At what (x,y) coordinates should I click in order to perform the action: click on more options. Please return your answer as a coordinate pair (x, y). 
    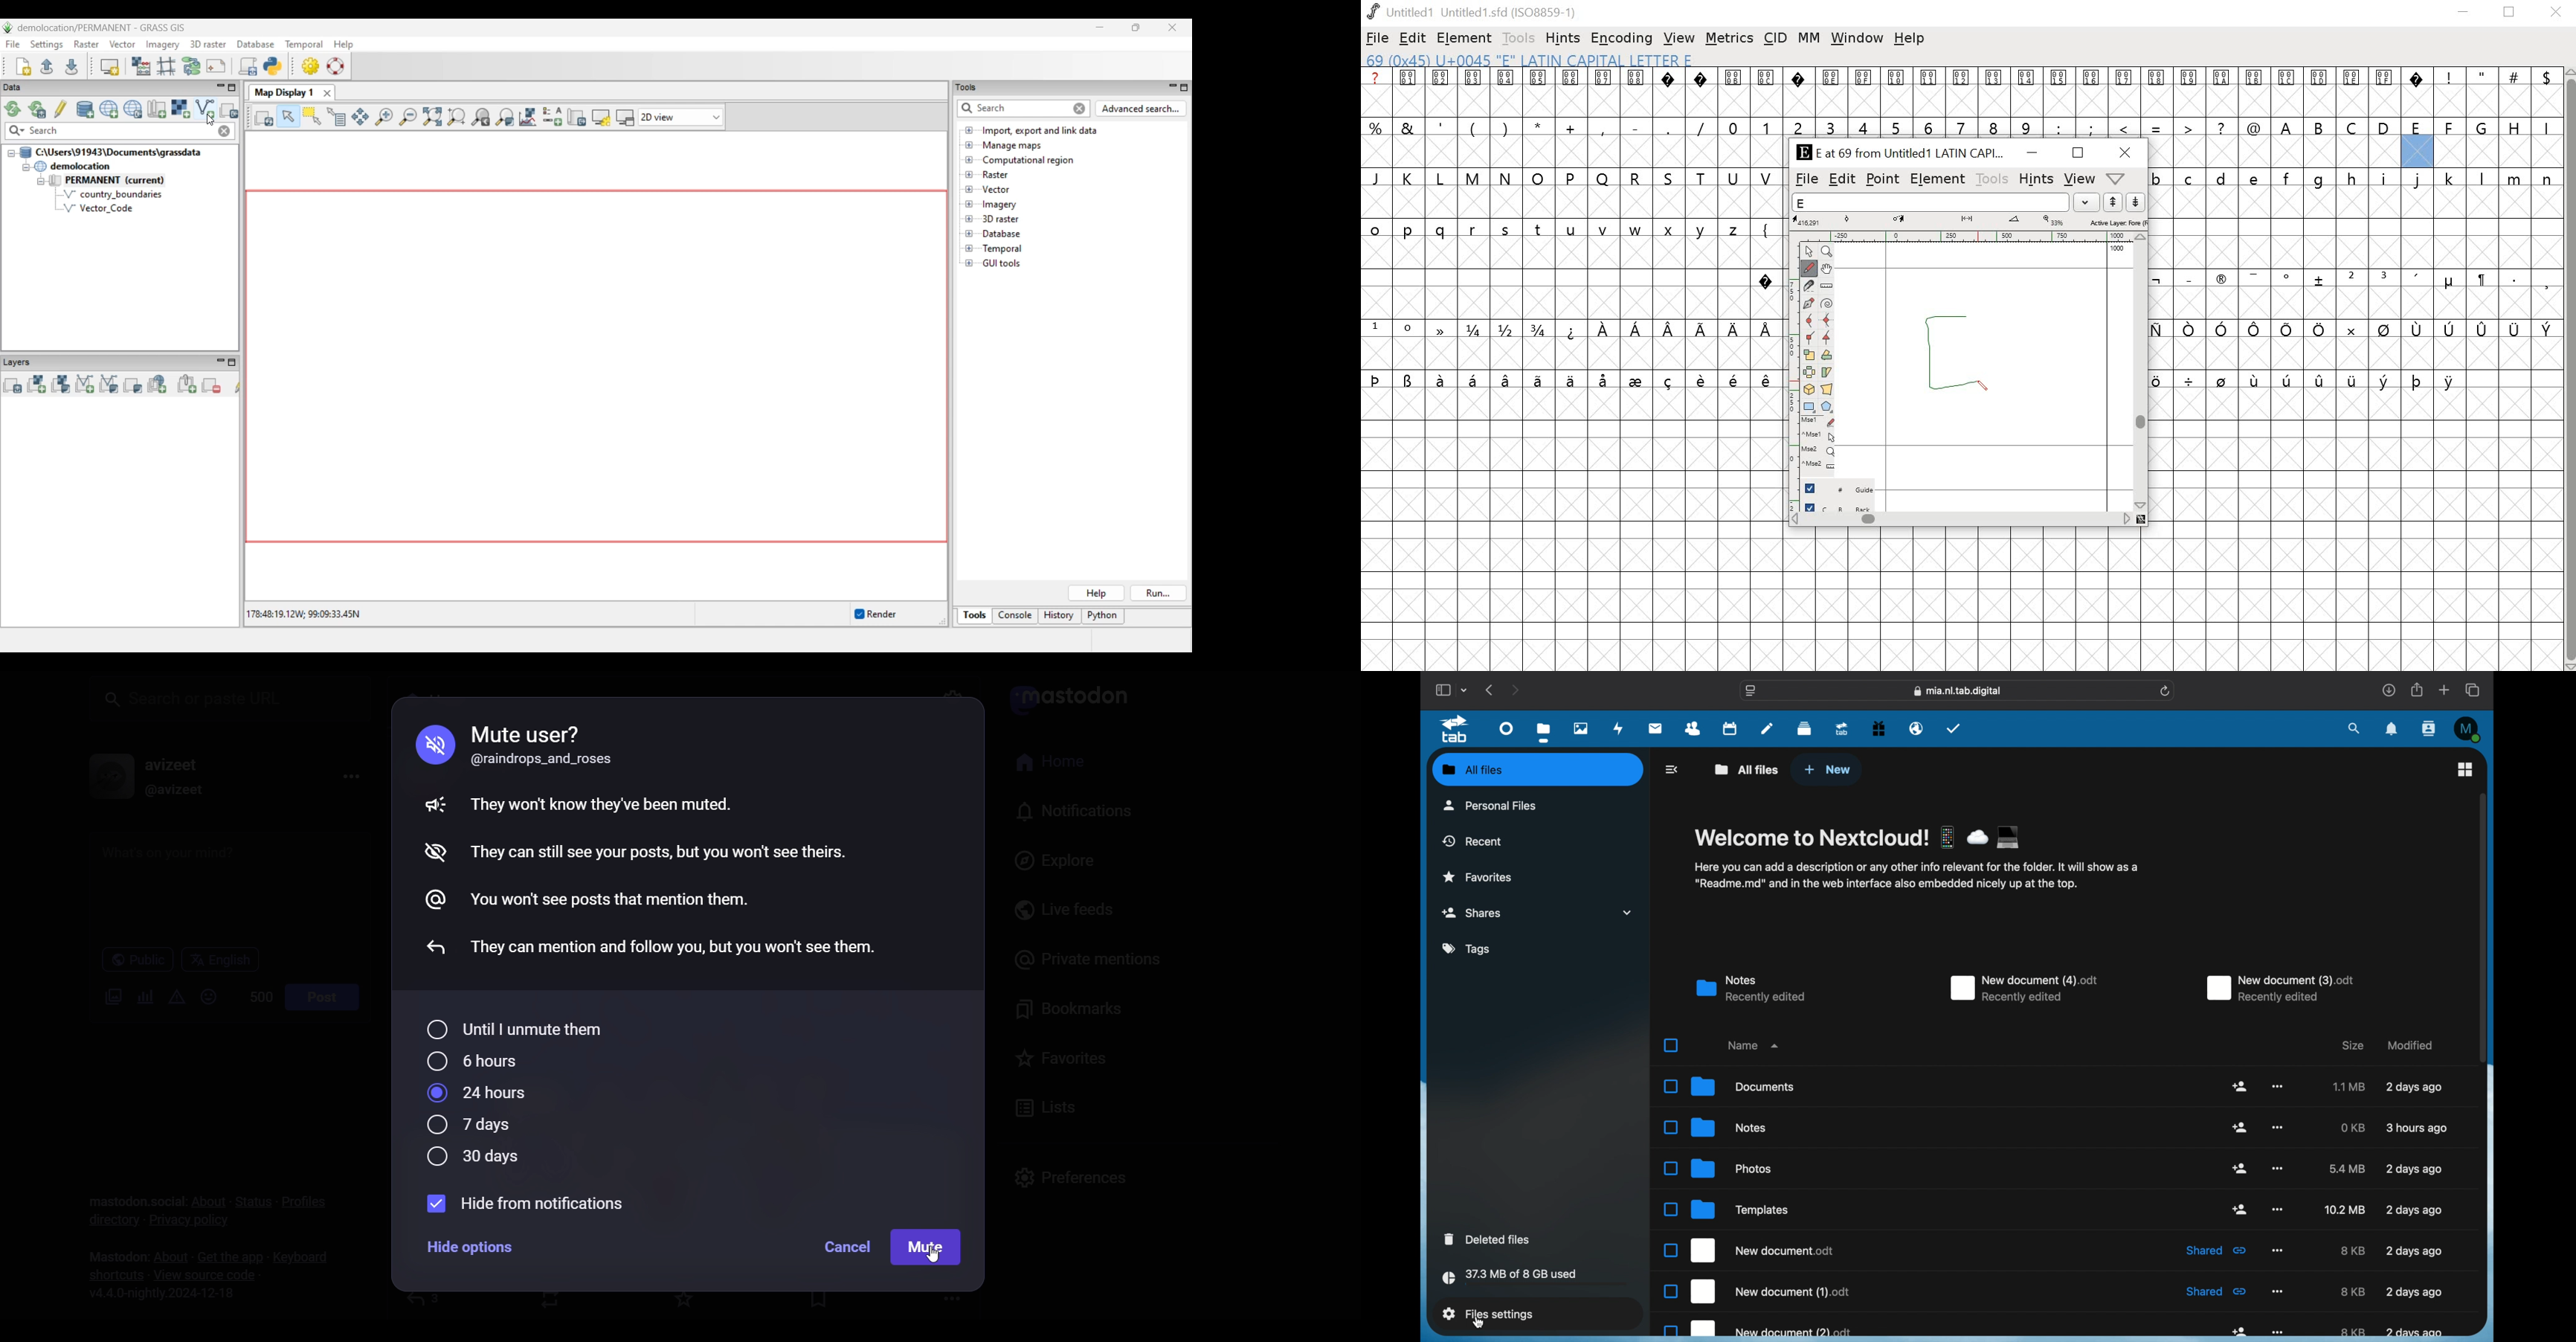
    Looking at the image, I should click on (2278, 1169).